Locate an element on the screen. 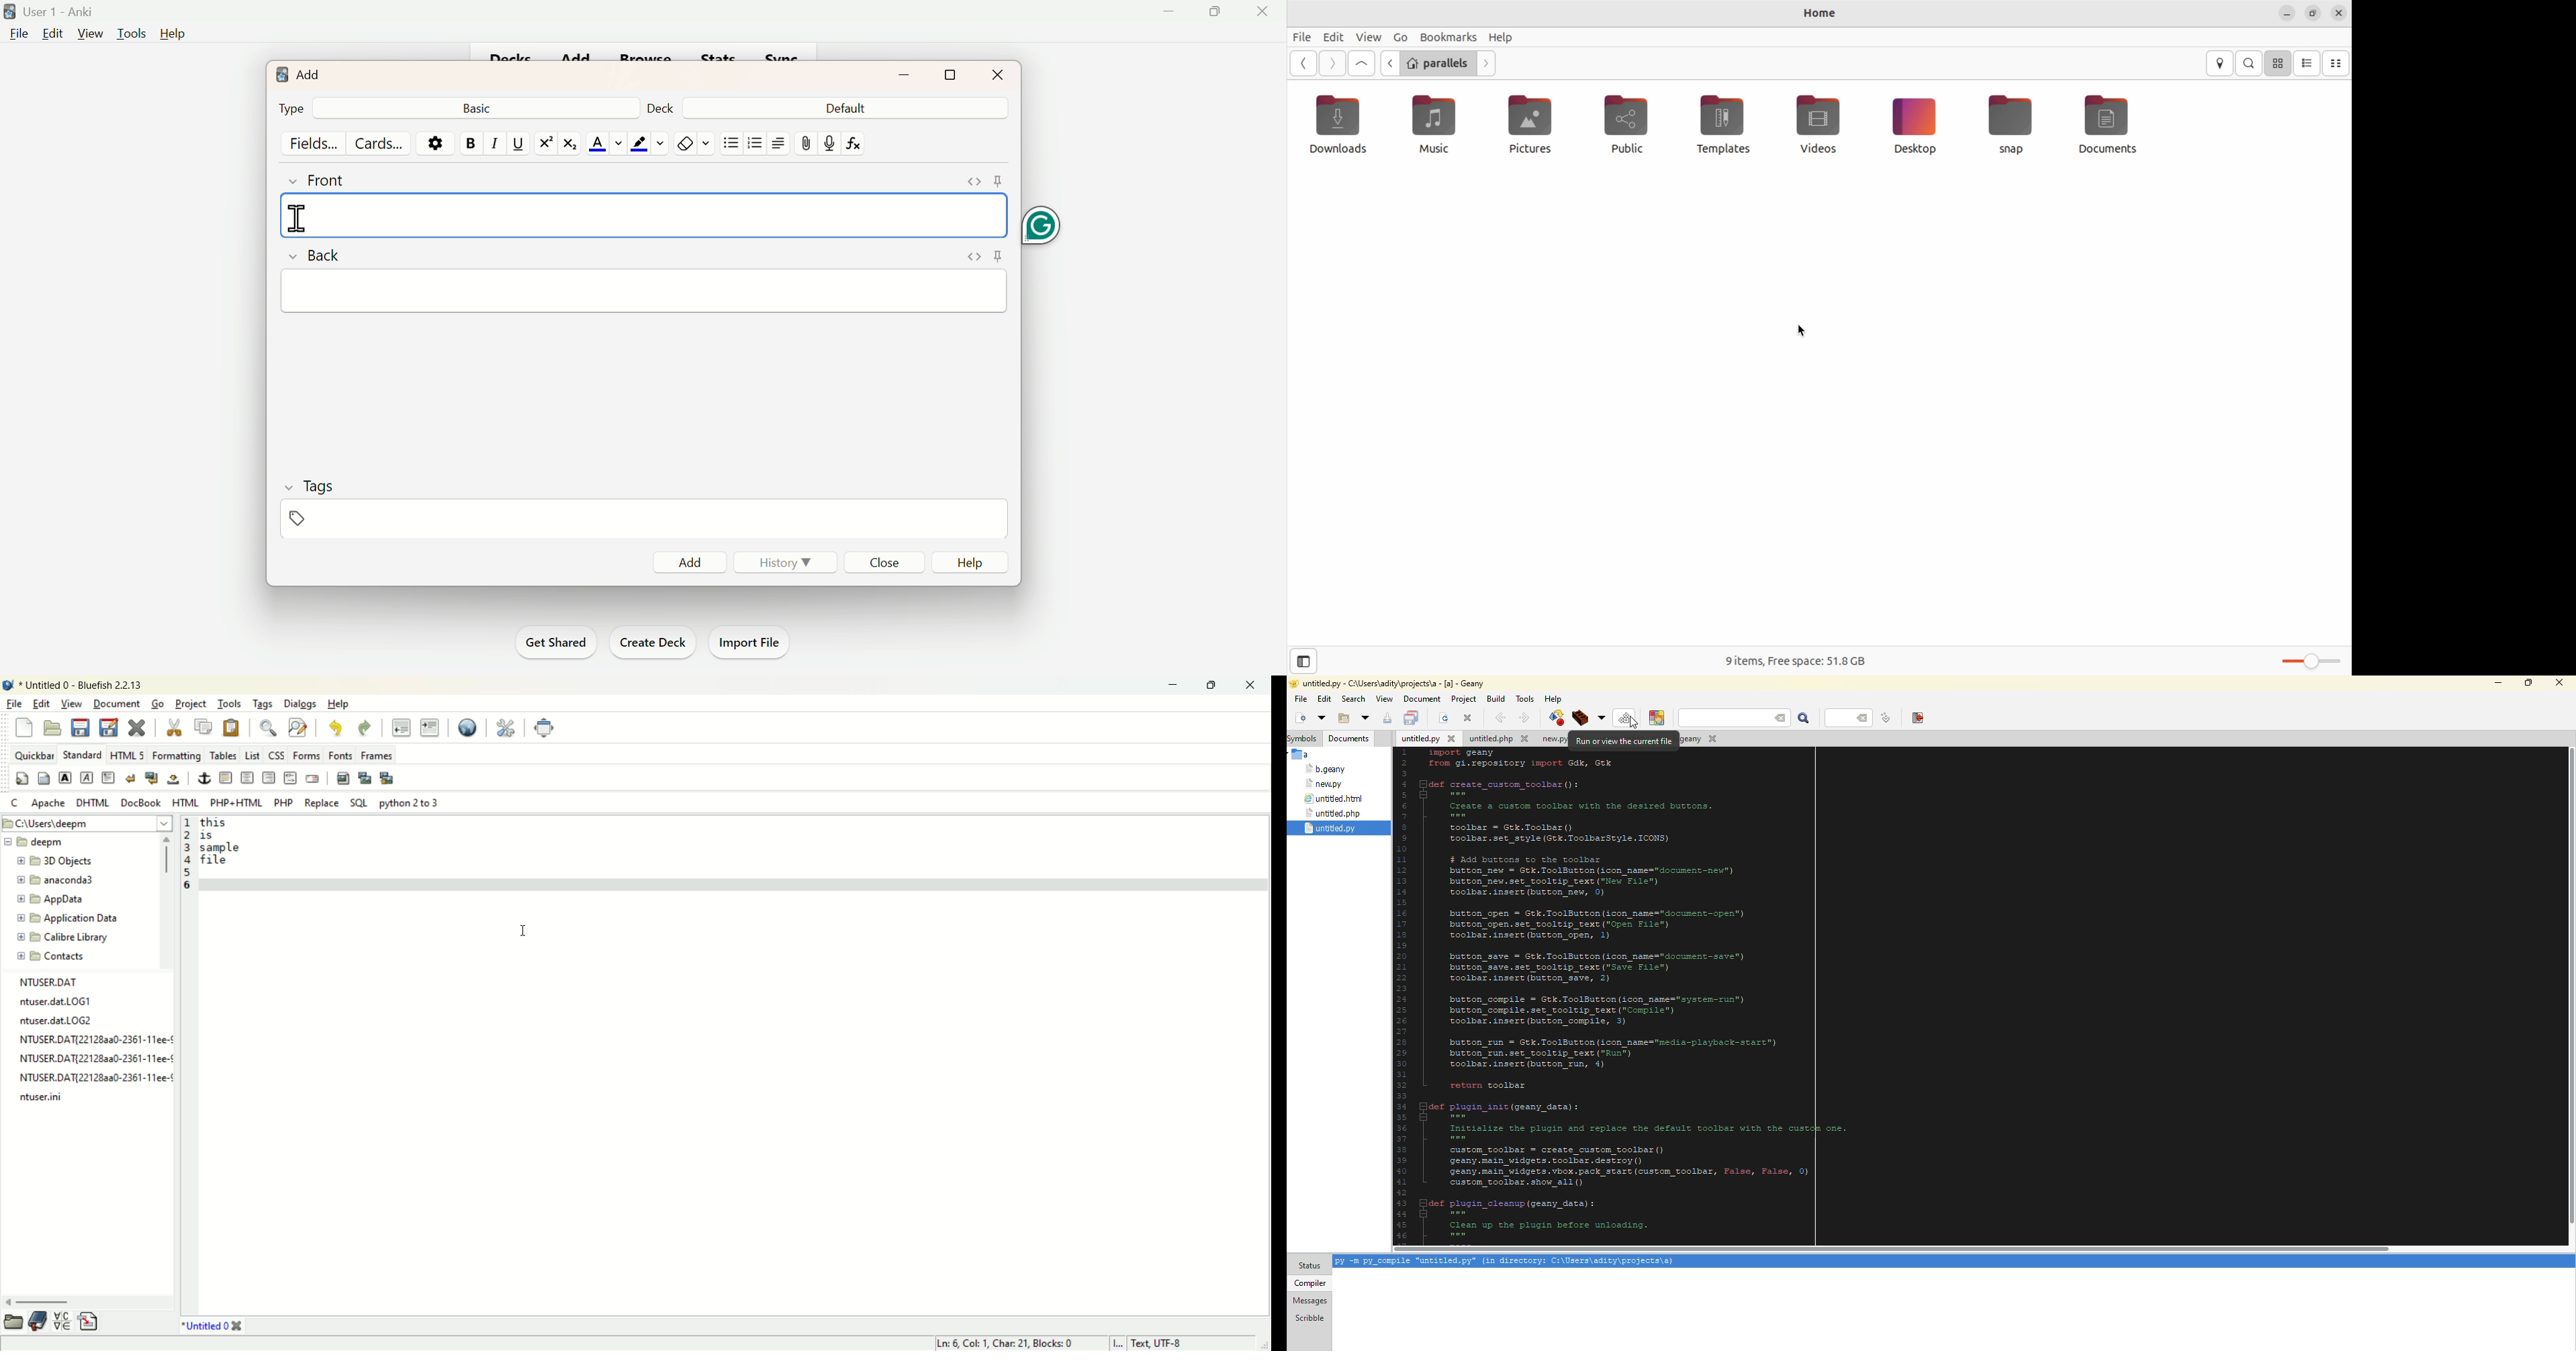 The height and width of the screenshot is (1372, 2576). right justify is located at coordinates (268, 777).